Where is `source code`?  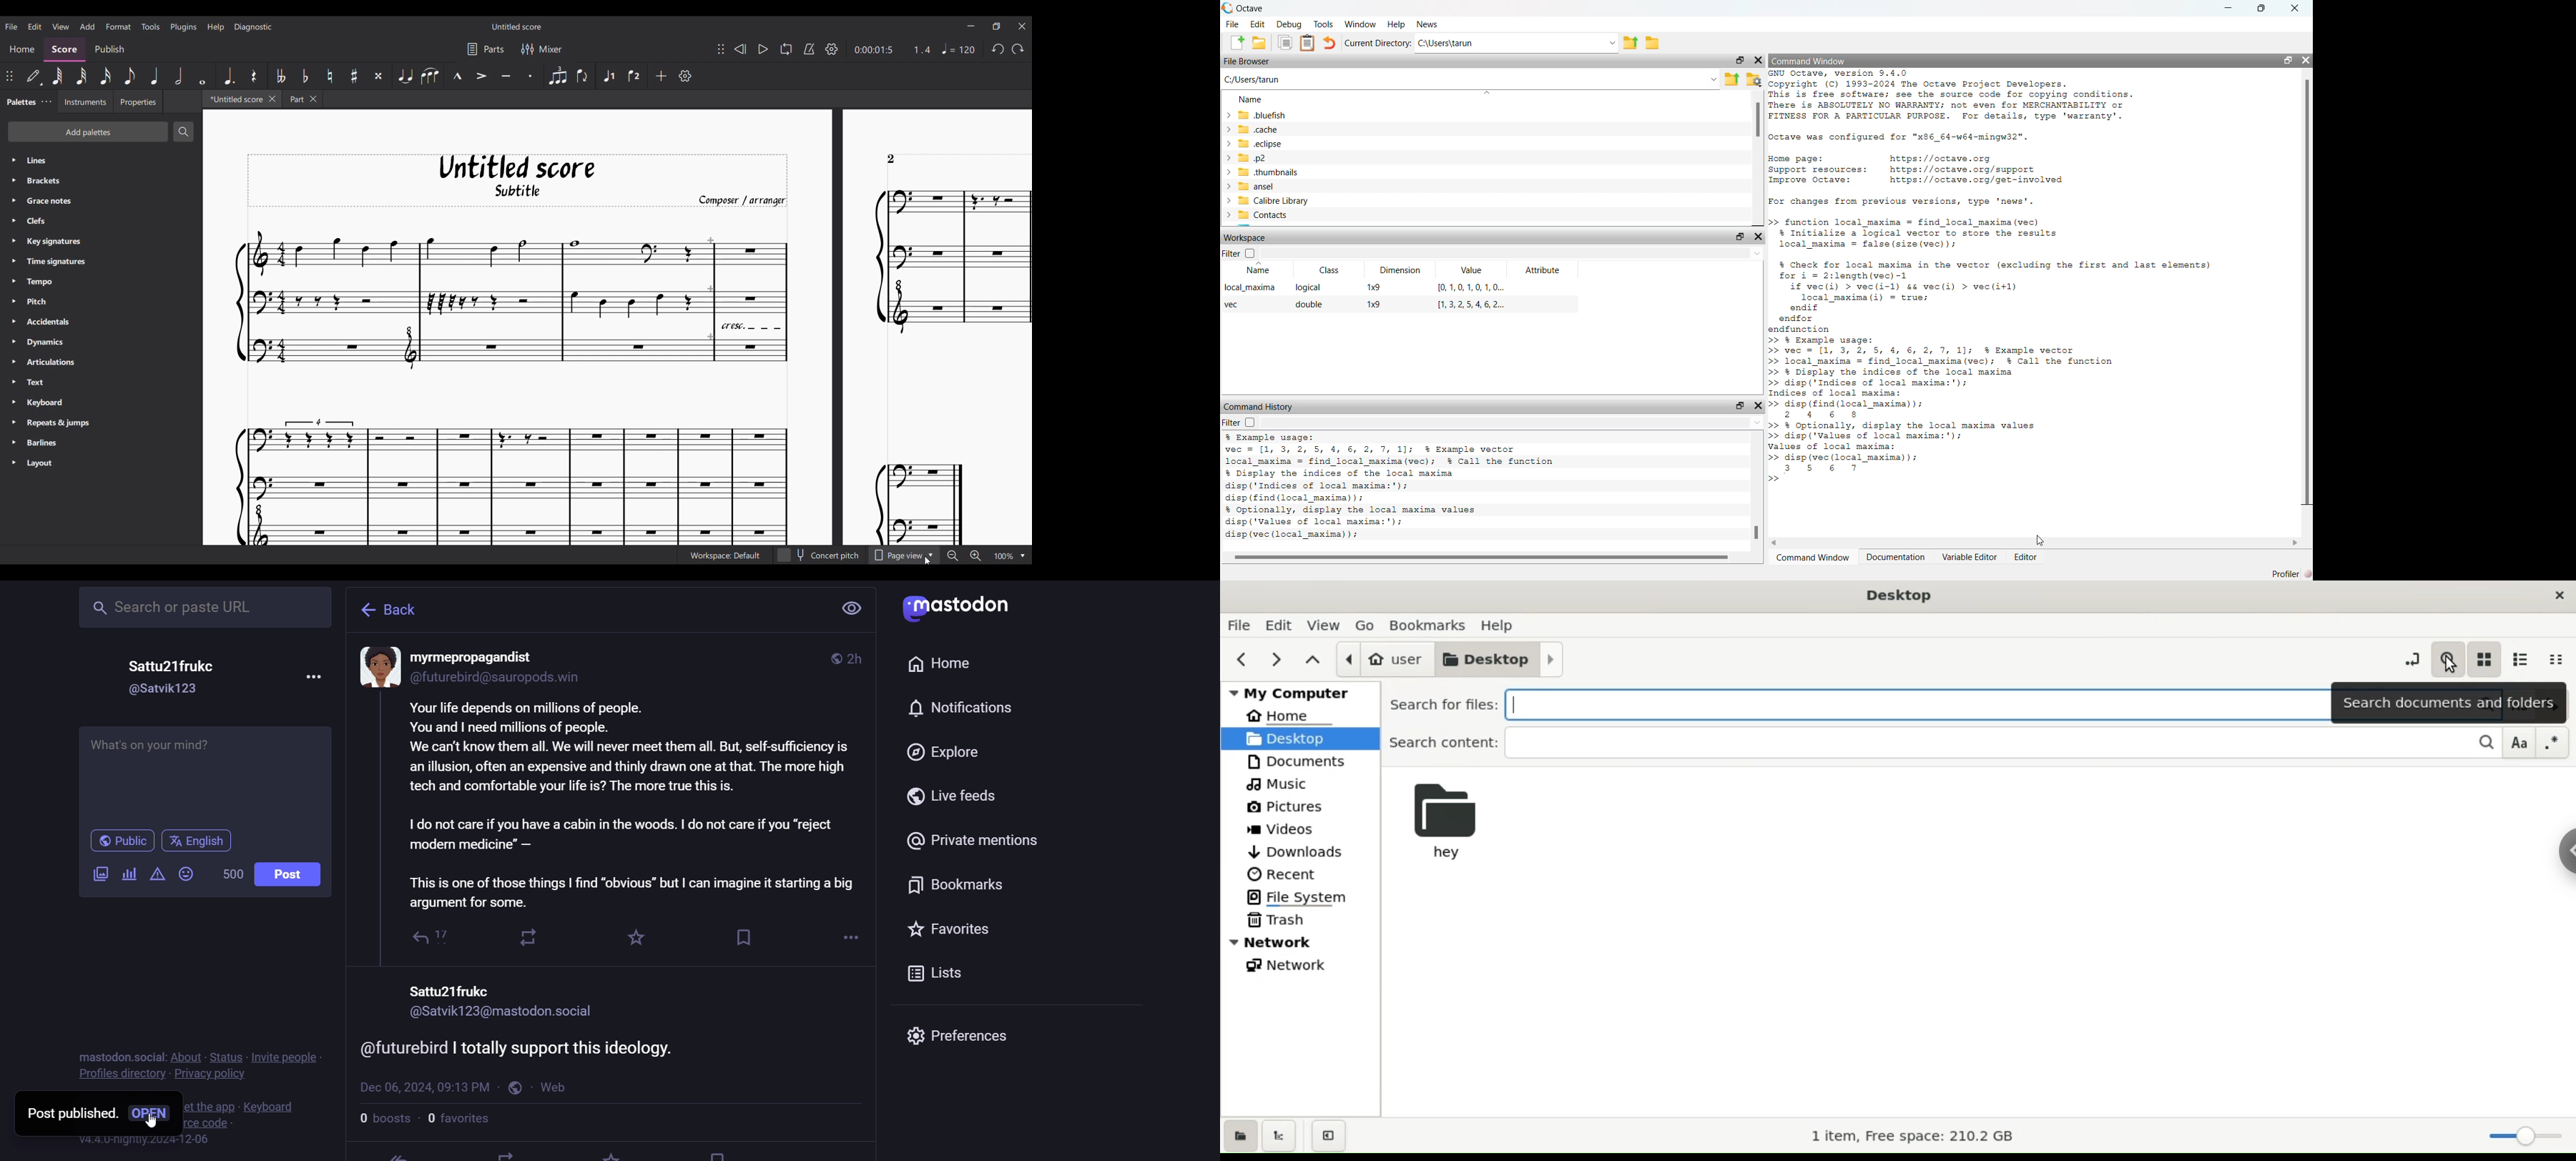 source code is located at coordinates (209, 1124).